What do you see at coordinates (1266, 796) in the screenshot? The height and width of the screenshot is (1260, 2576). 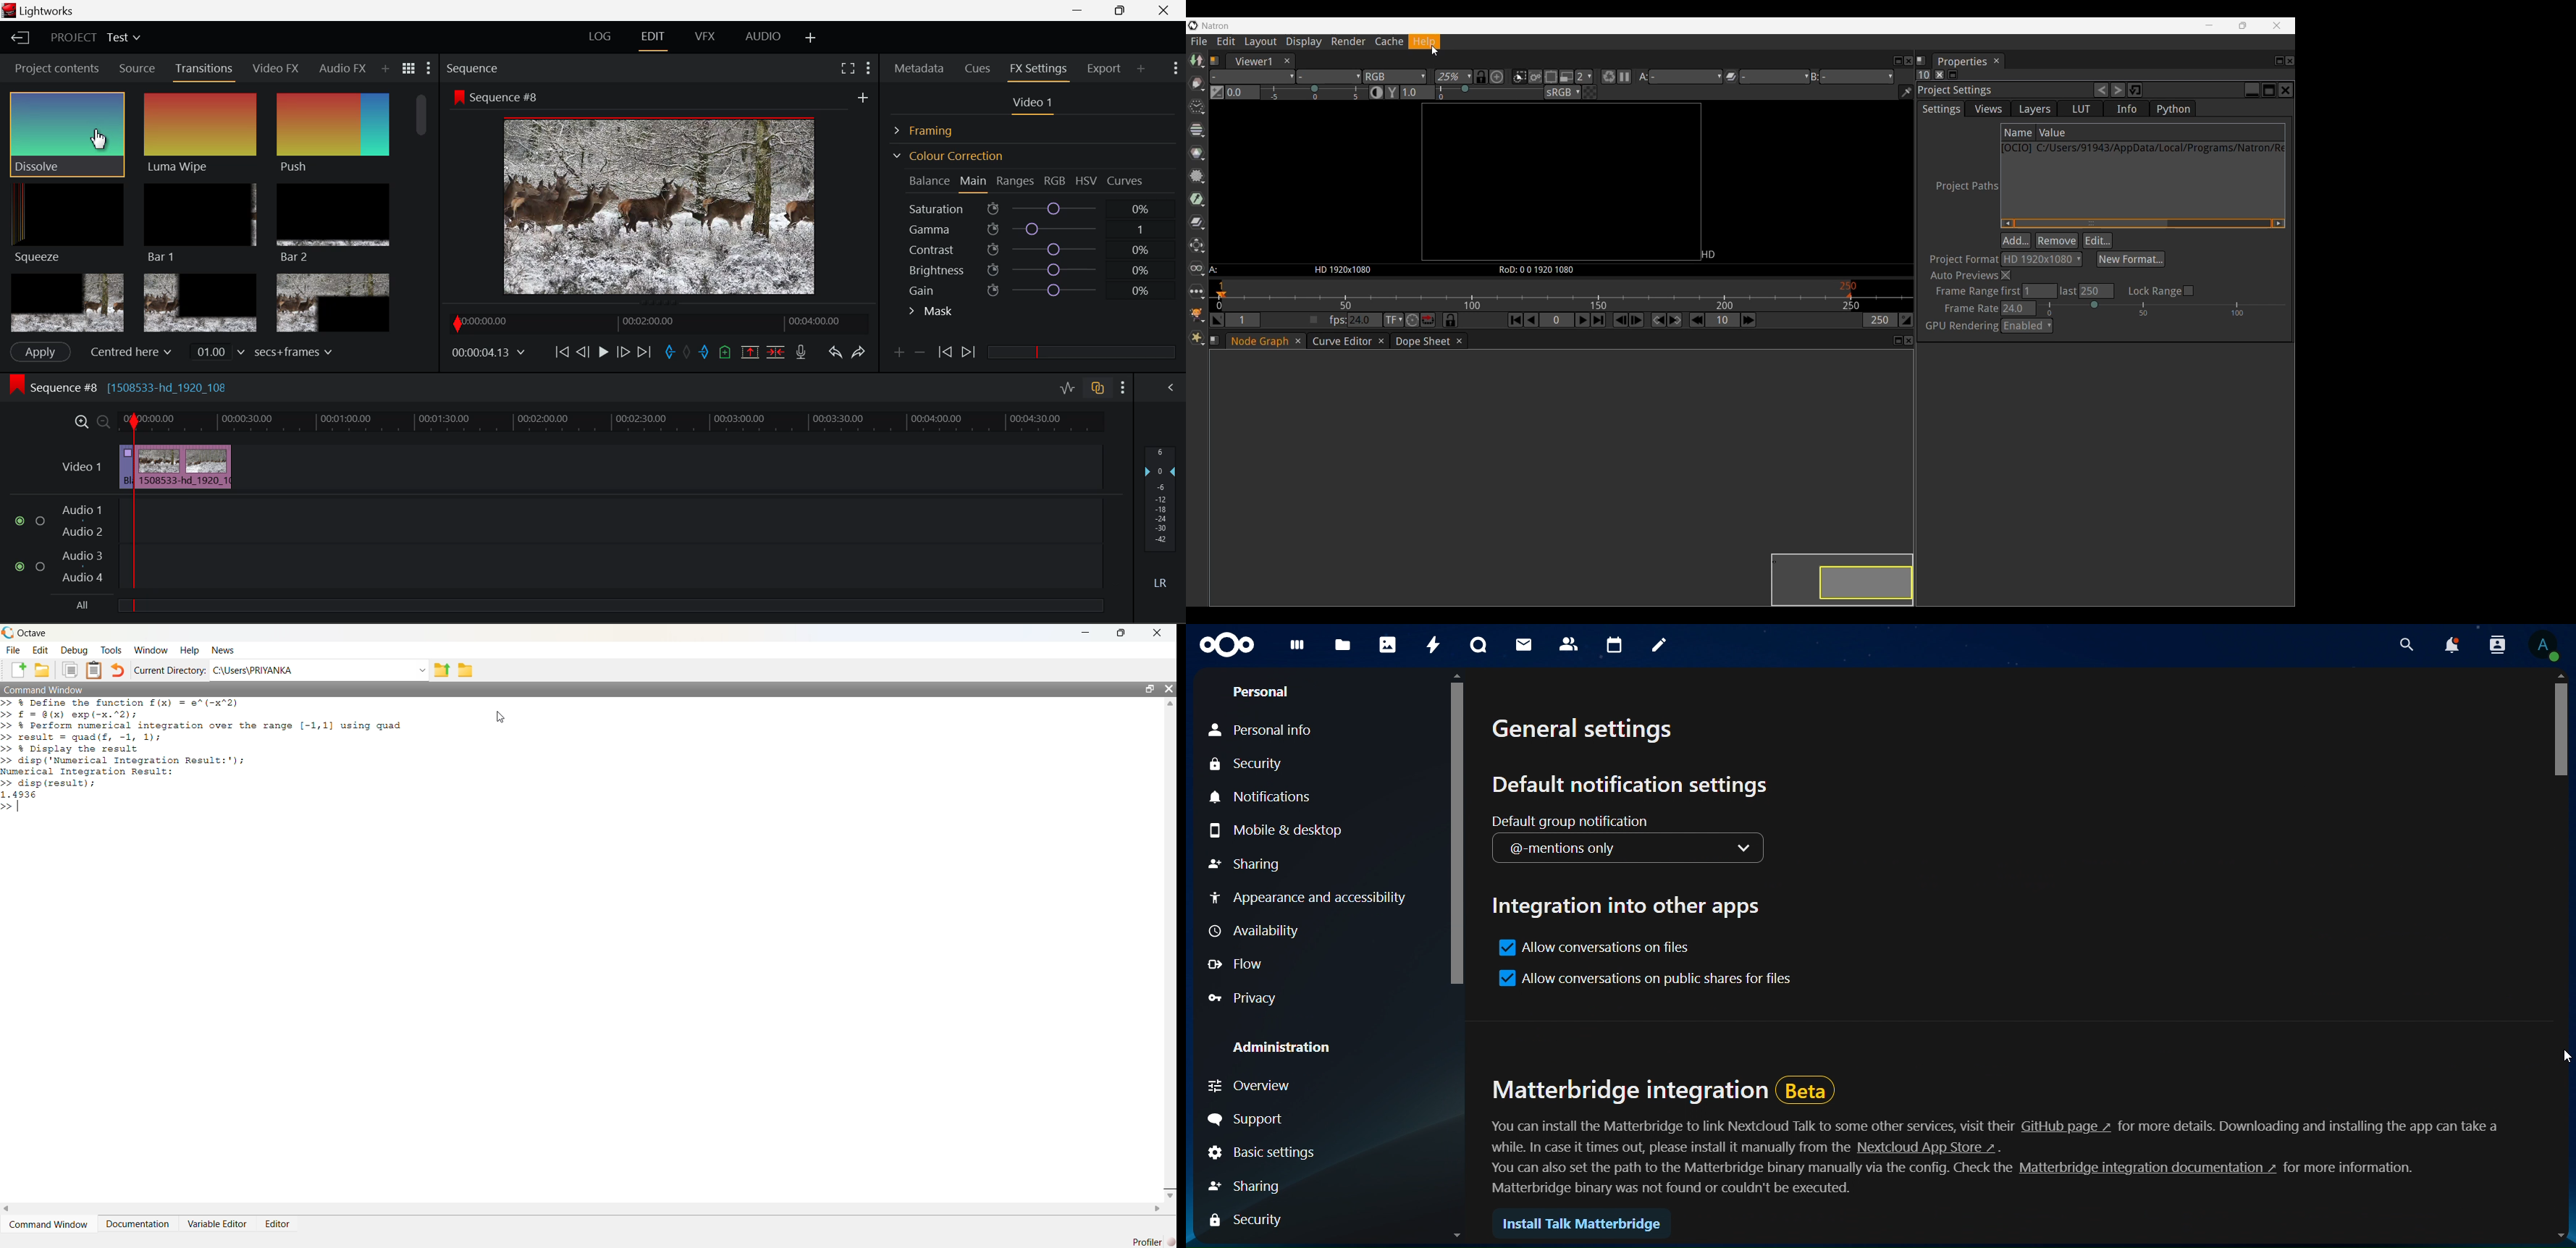 I see `notifications` at bounding box center [1266, 796].